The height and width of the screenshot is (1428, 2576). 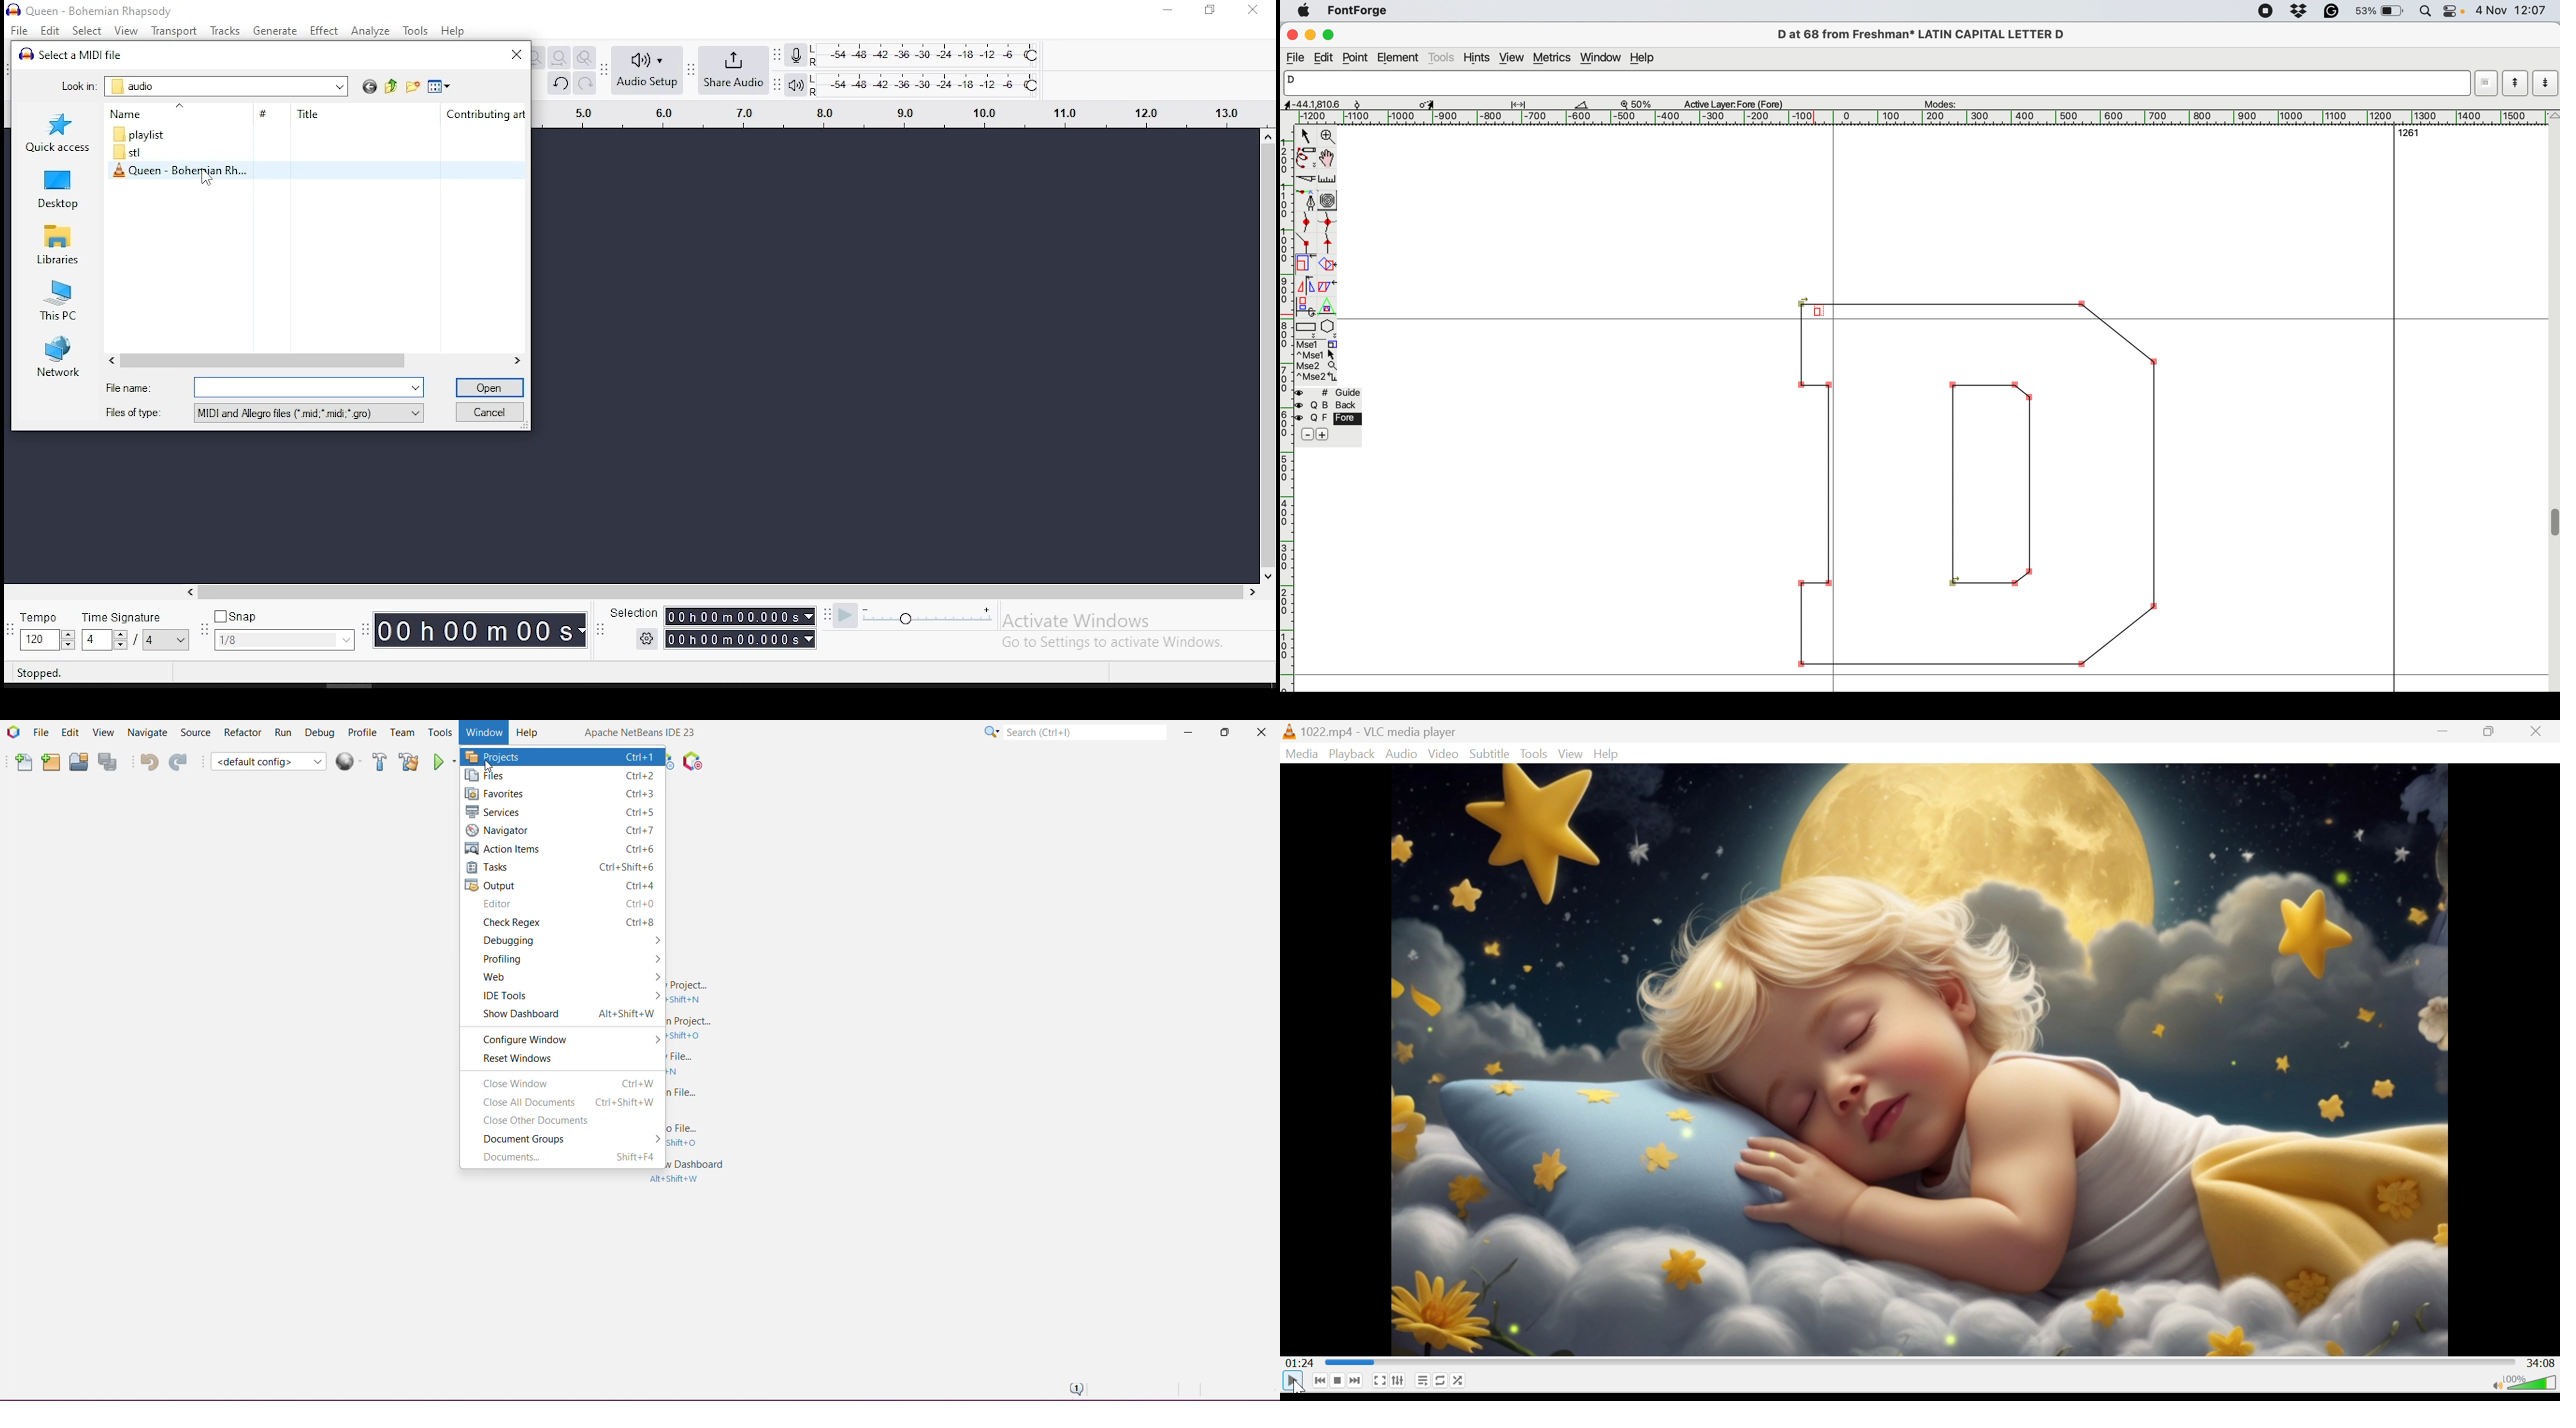 I want to click on rotate the selection, so click(x=1325, y=266).